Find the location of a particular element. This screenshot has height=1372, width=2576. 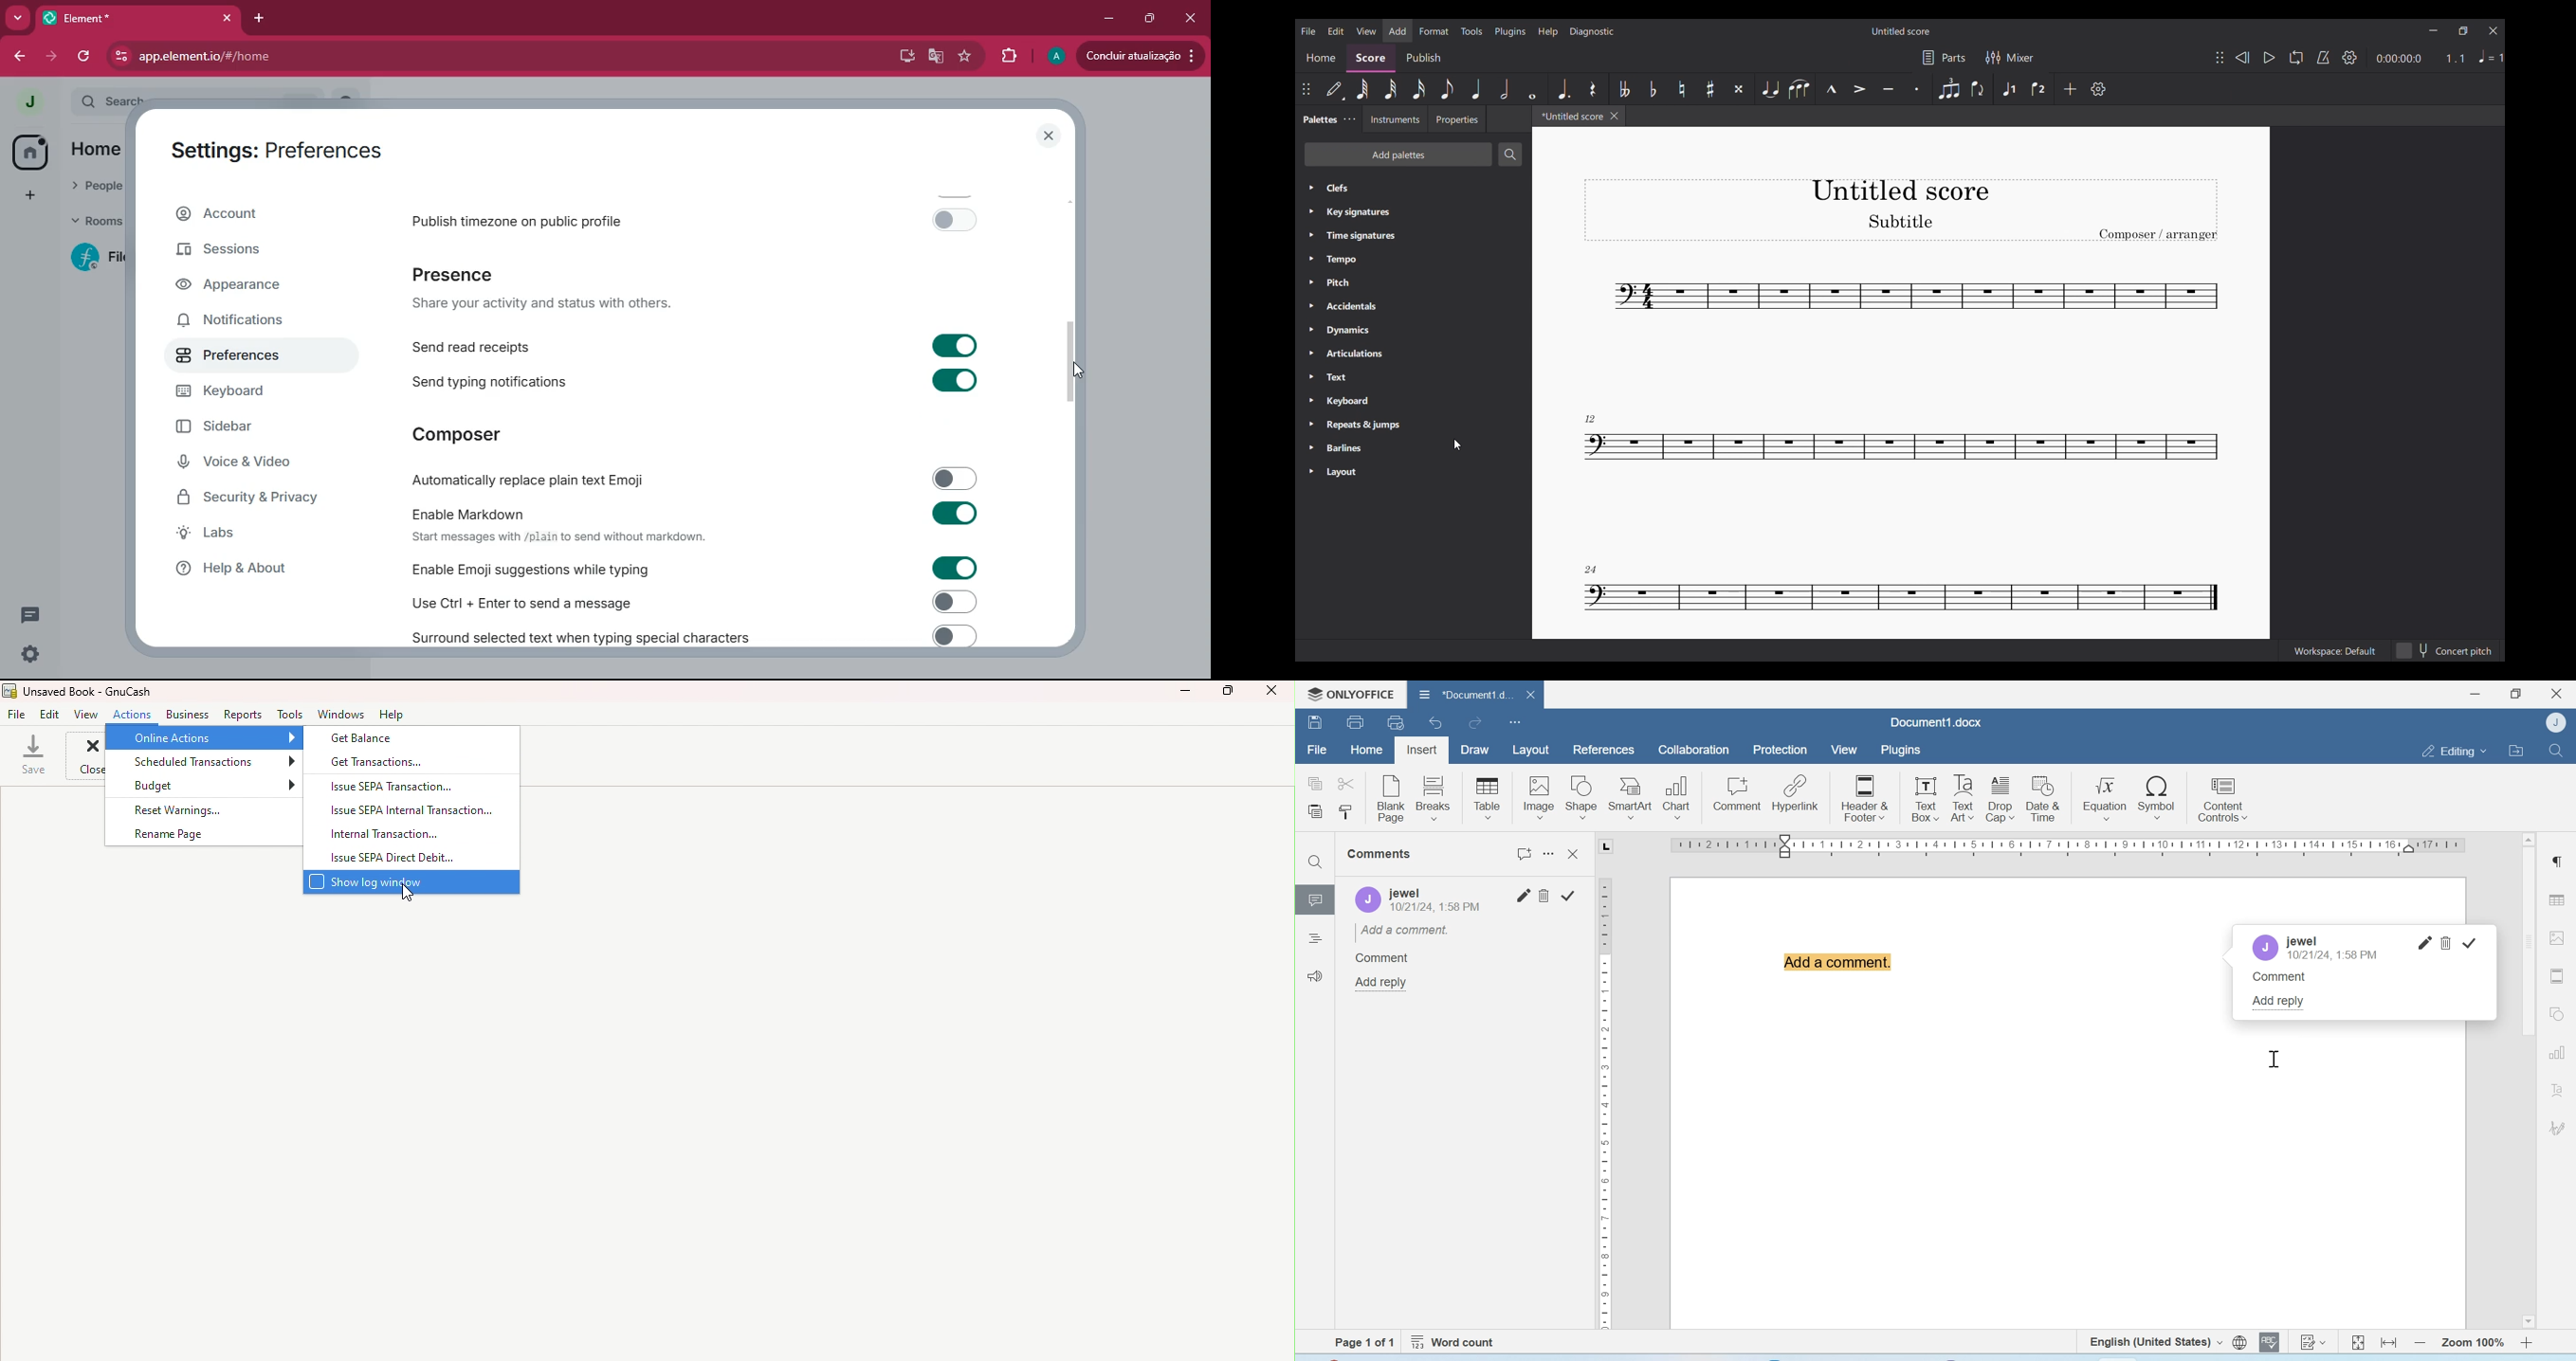

*Untitled score X is located at coordinates (1570, 117).